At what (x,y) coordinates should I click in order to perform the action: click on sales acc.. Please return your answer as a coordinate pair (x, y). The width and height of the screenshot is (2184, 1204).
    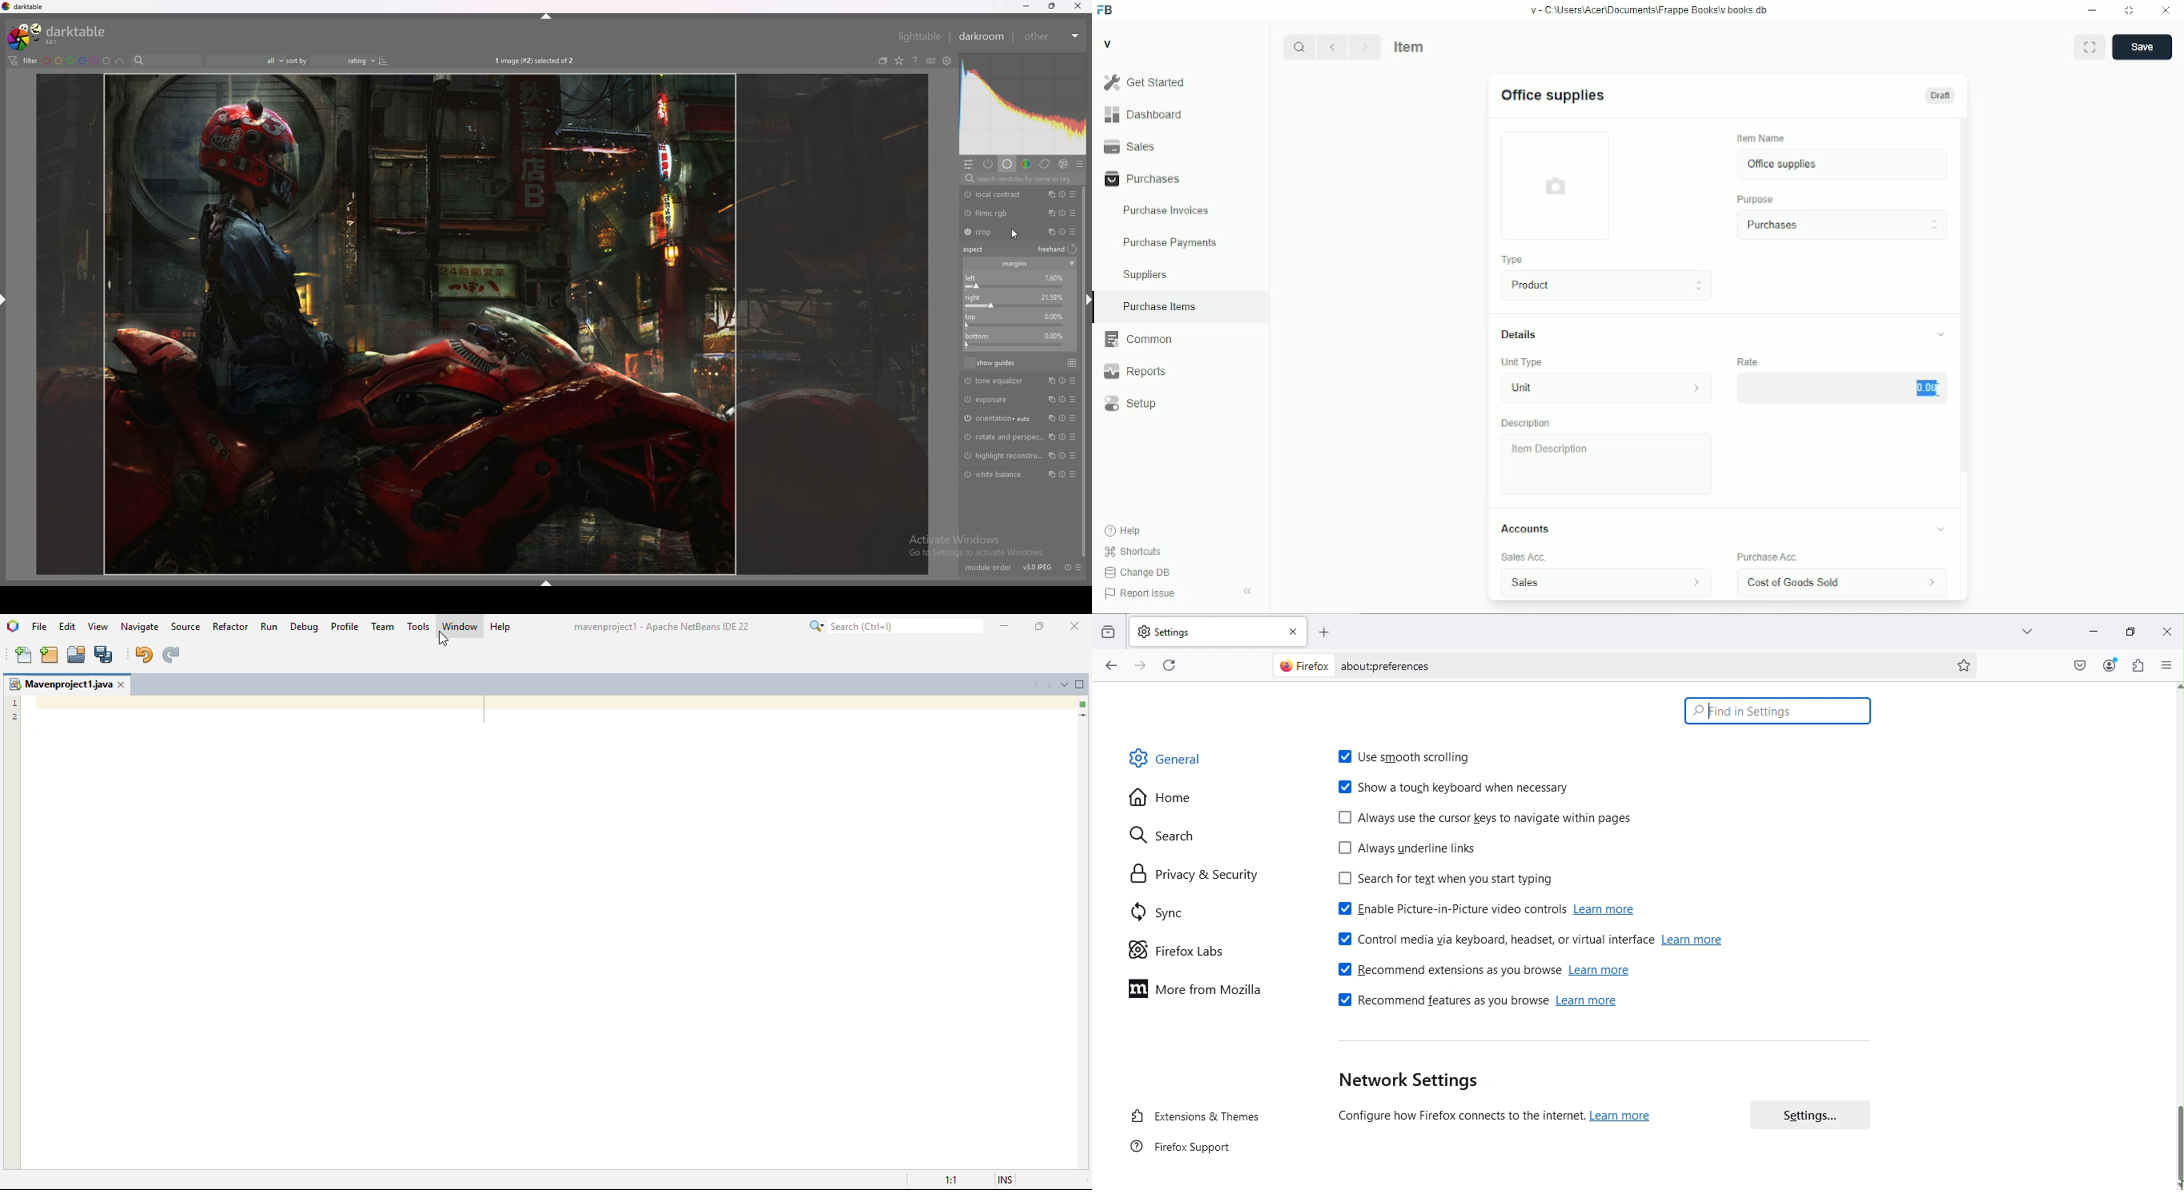
    Looking at the image, I should click on (1524, 557).